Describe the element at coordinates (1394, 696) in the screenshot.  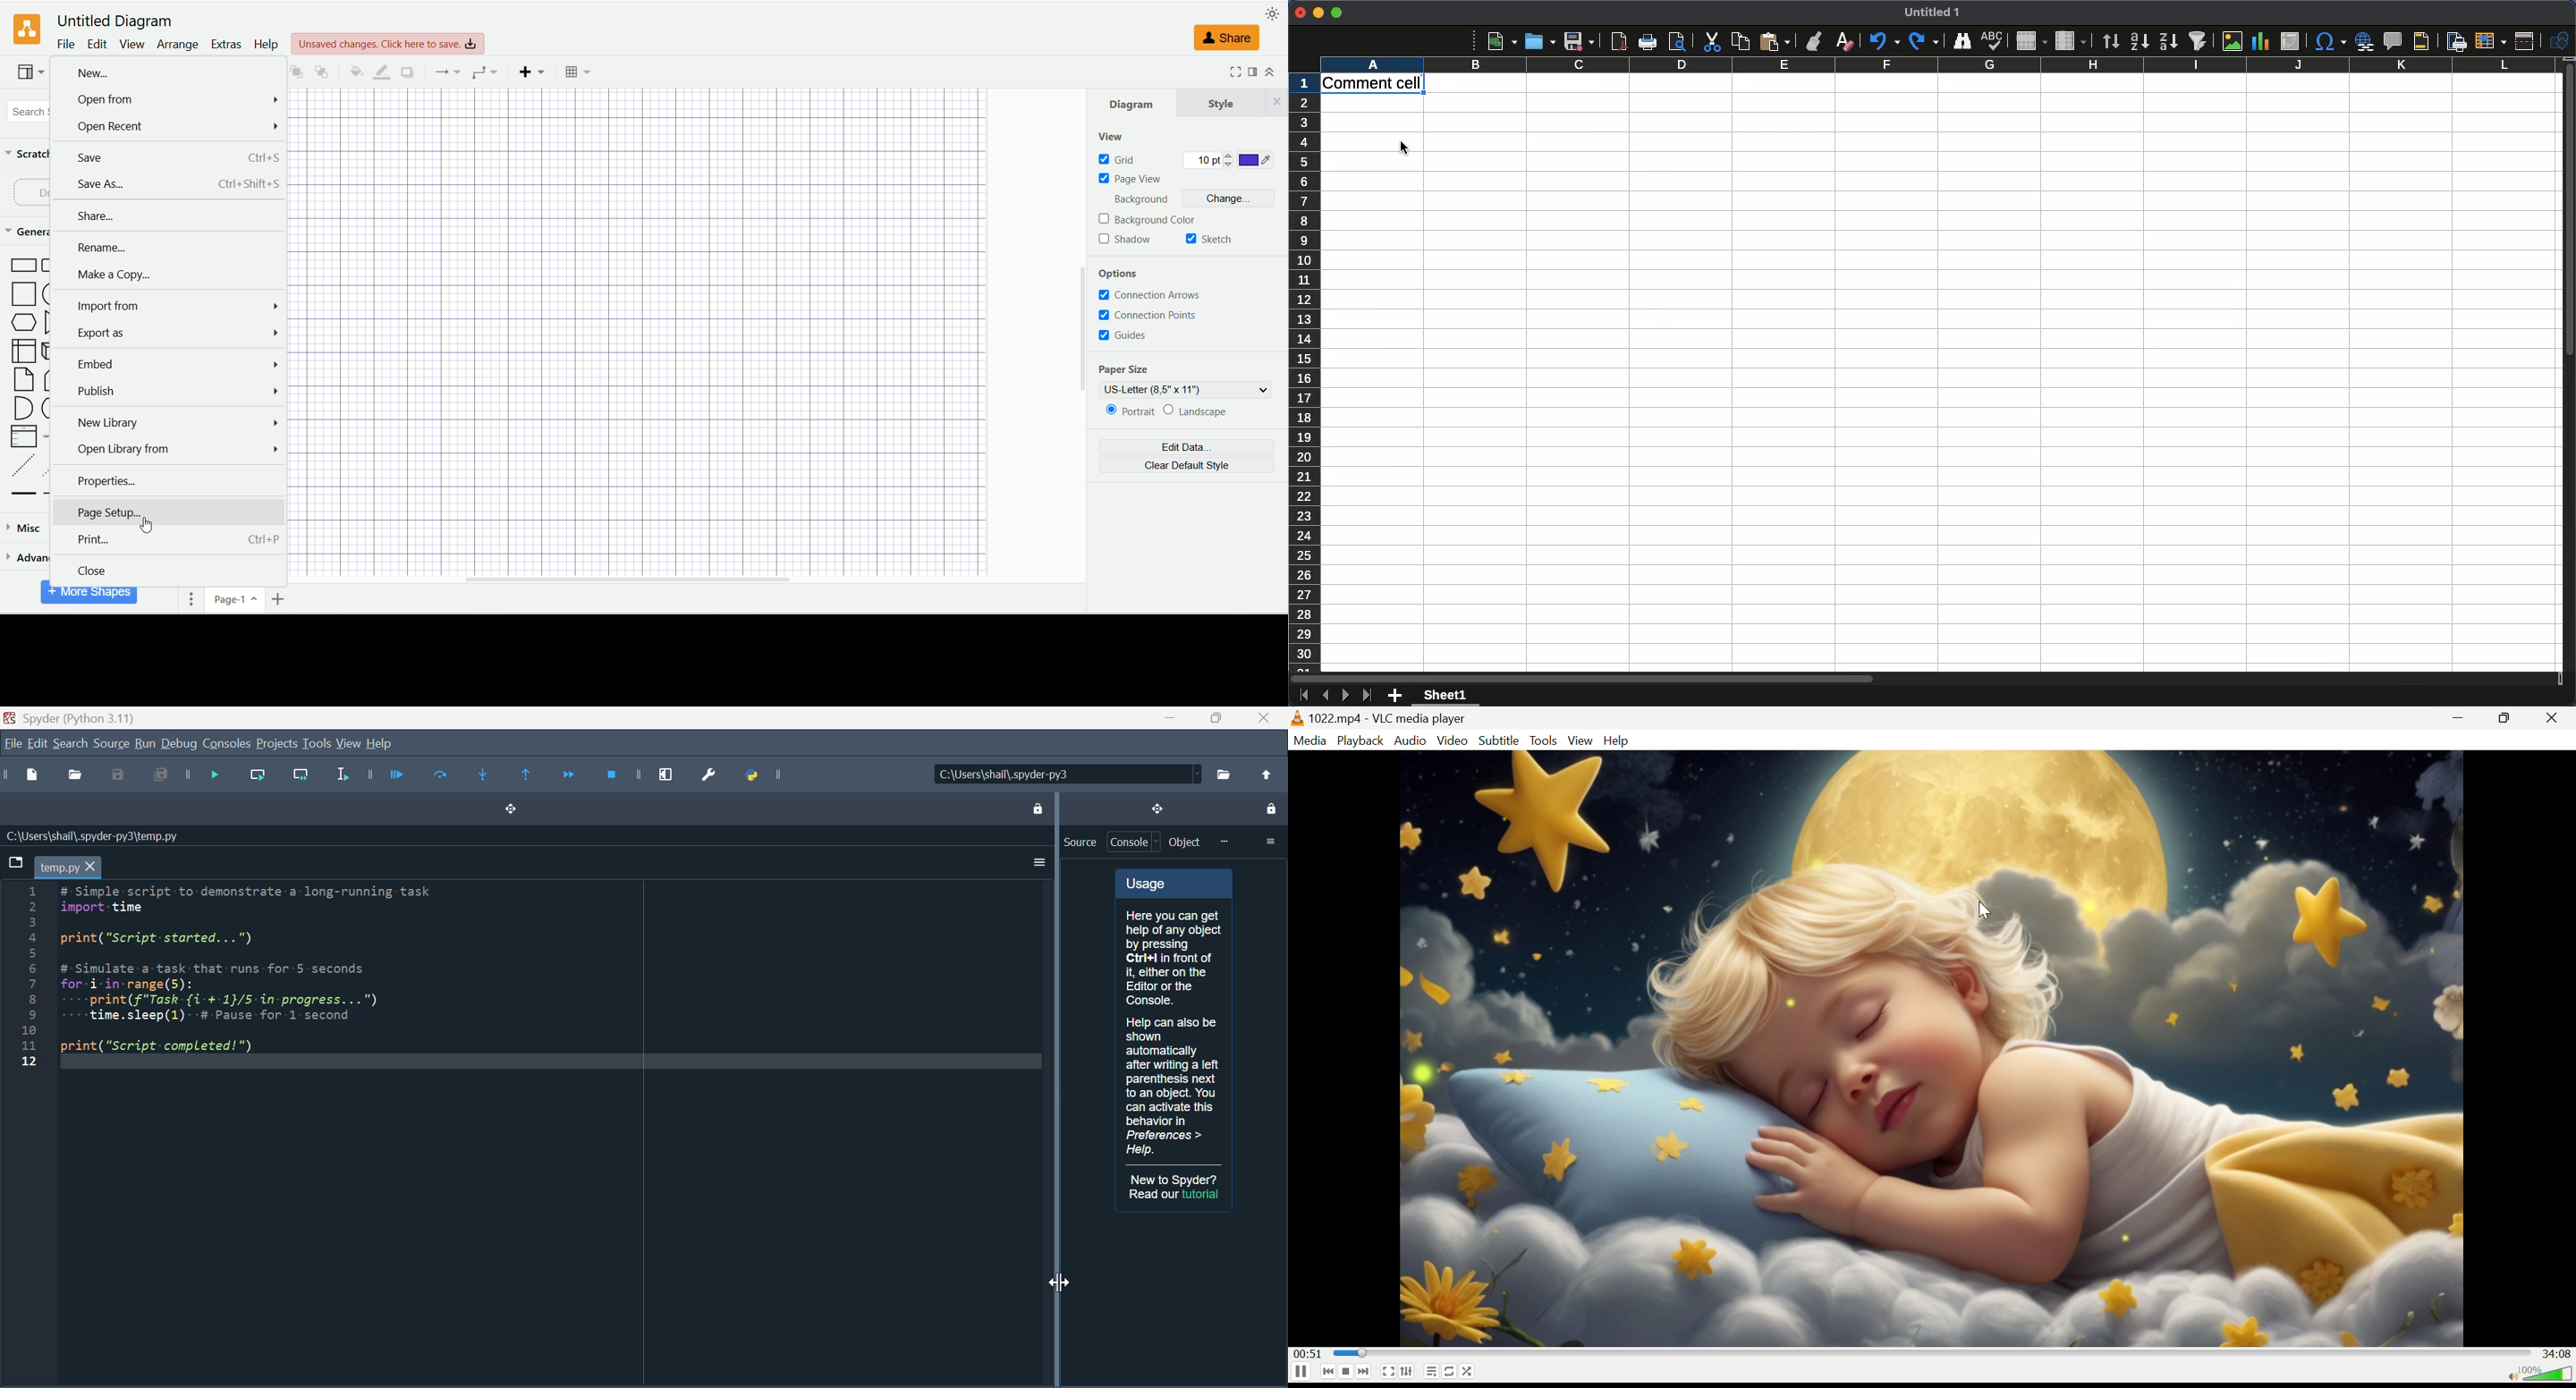
I see `Add new sheet` at that location.